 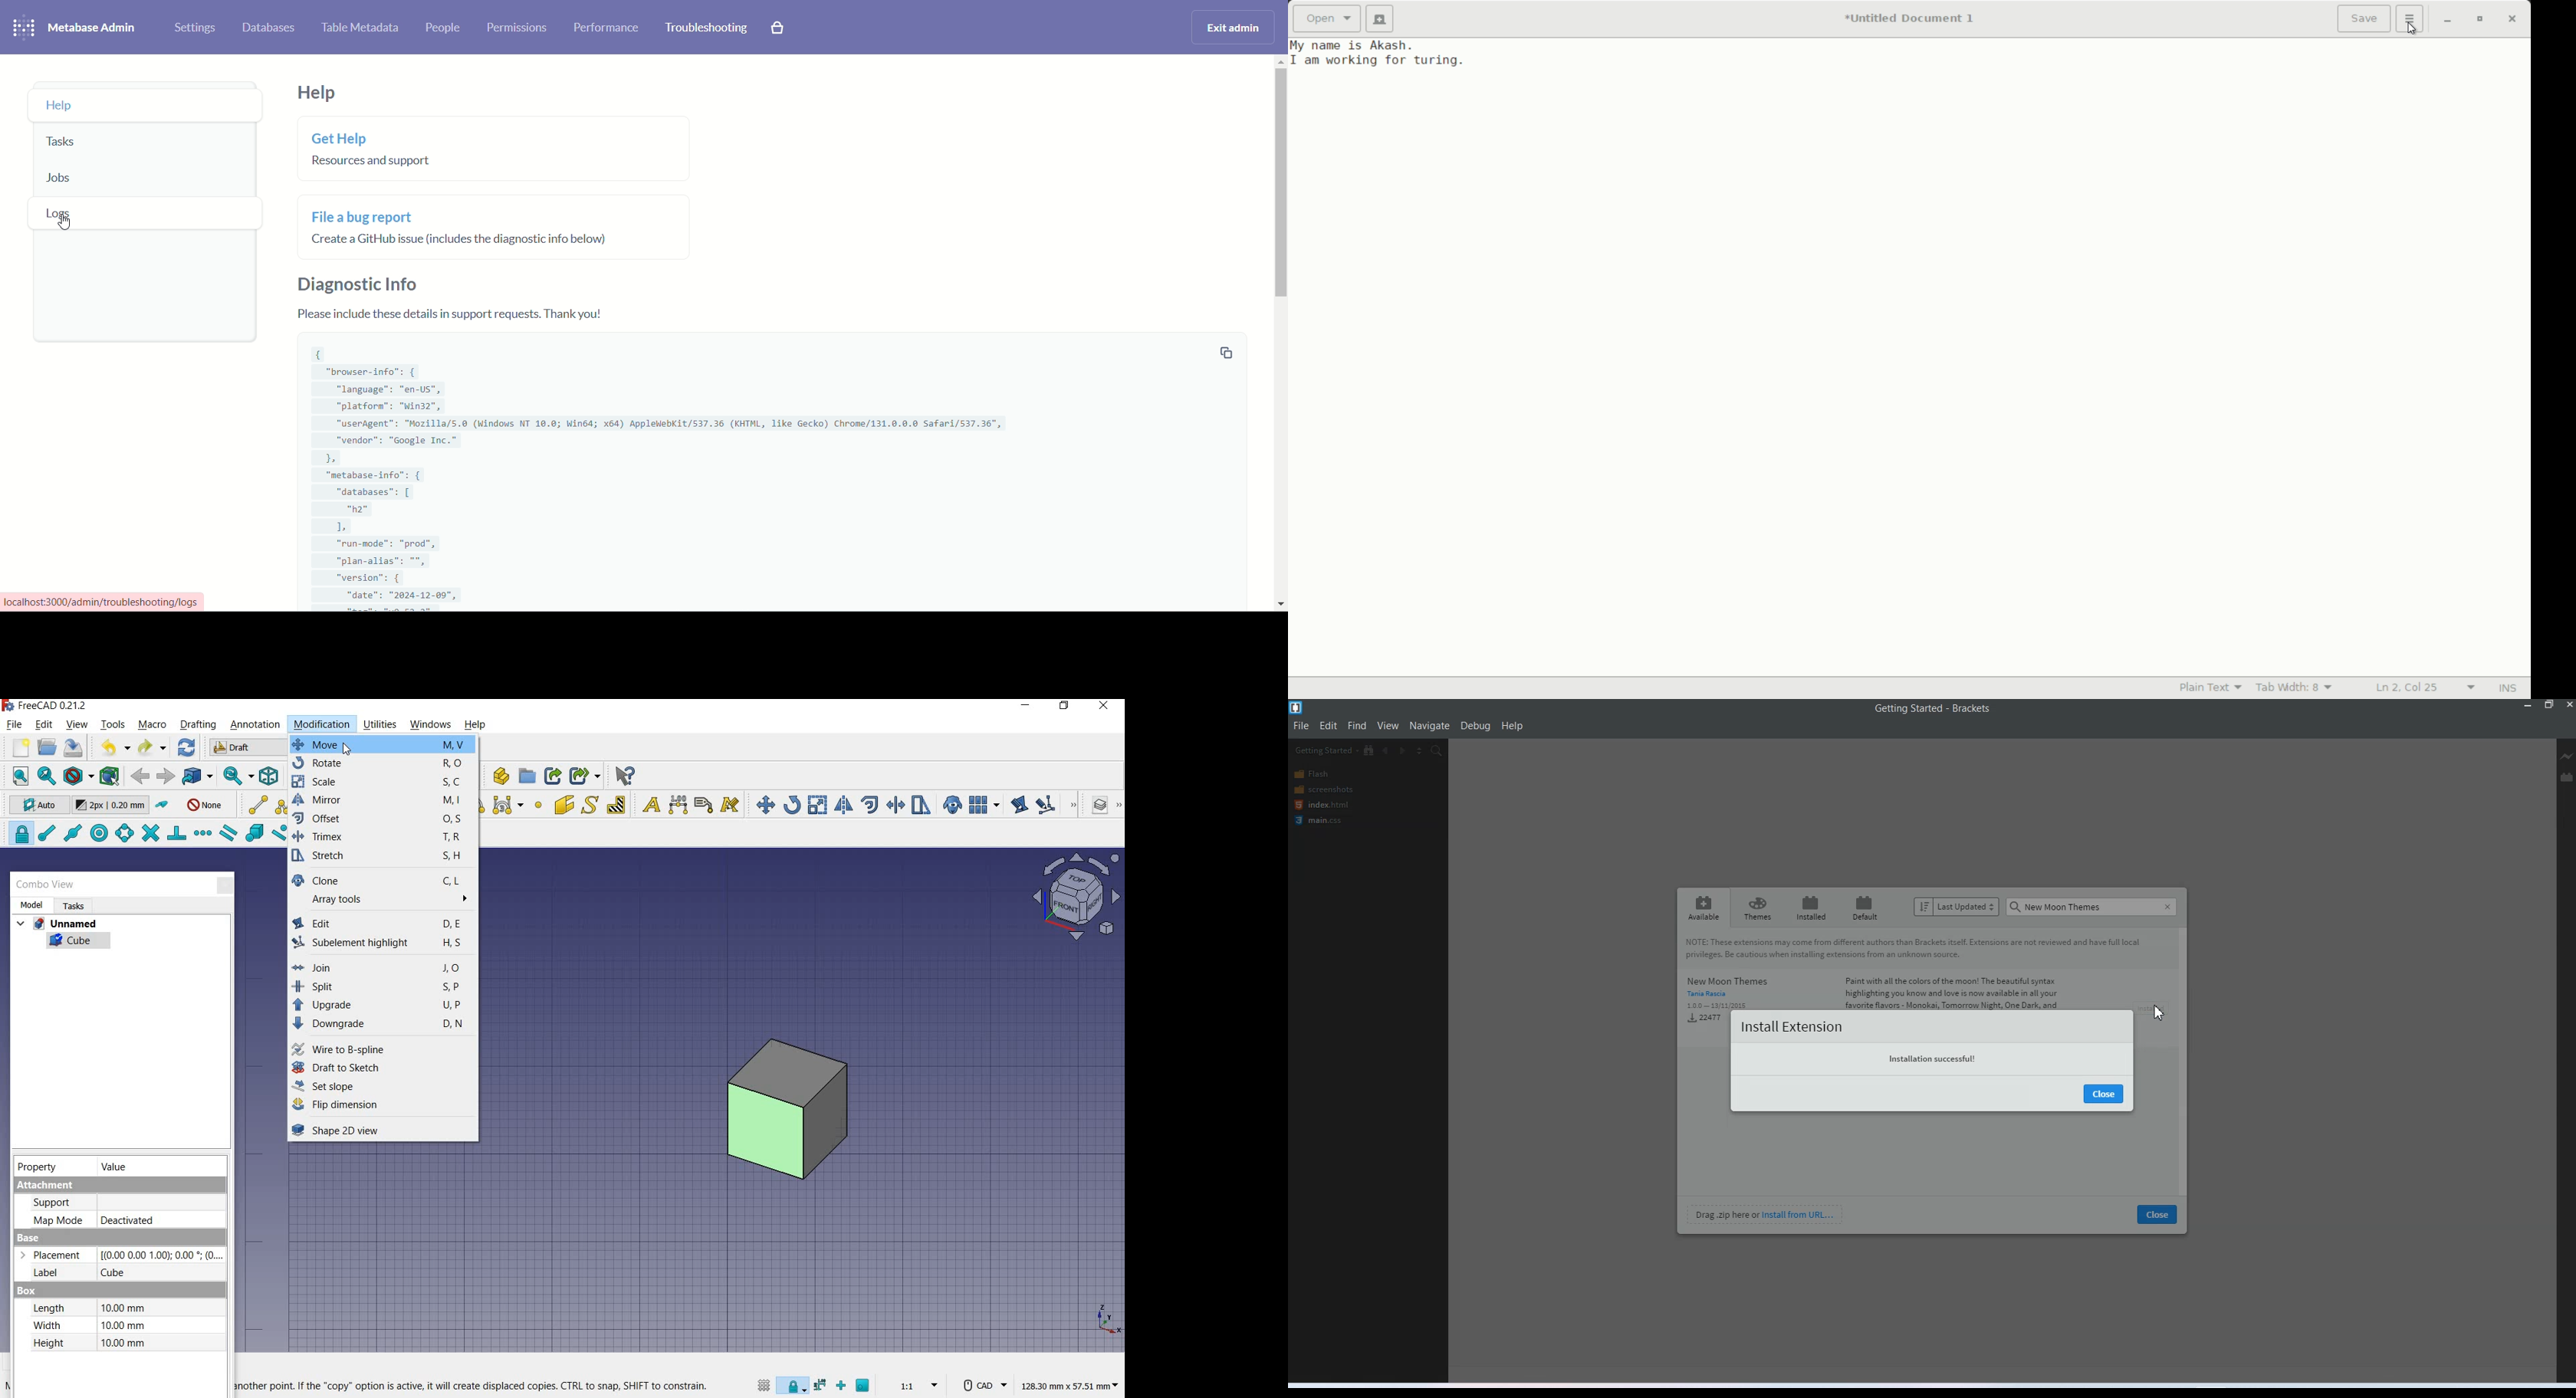 I want to click on Extension manager, so click(x=2567, y=773).